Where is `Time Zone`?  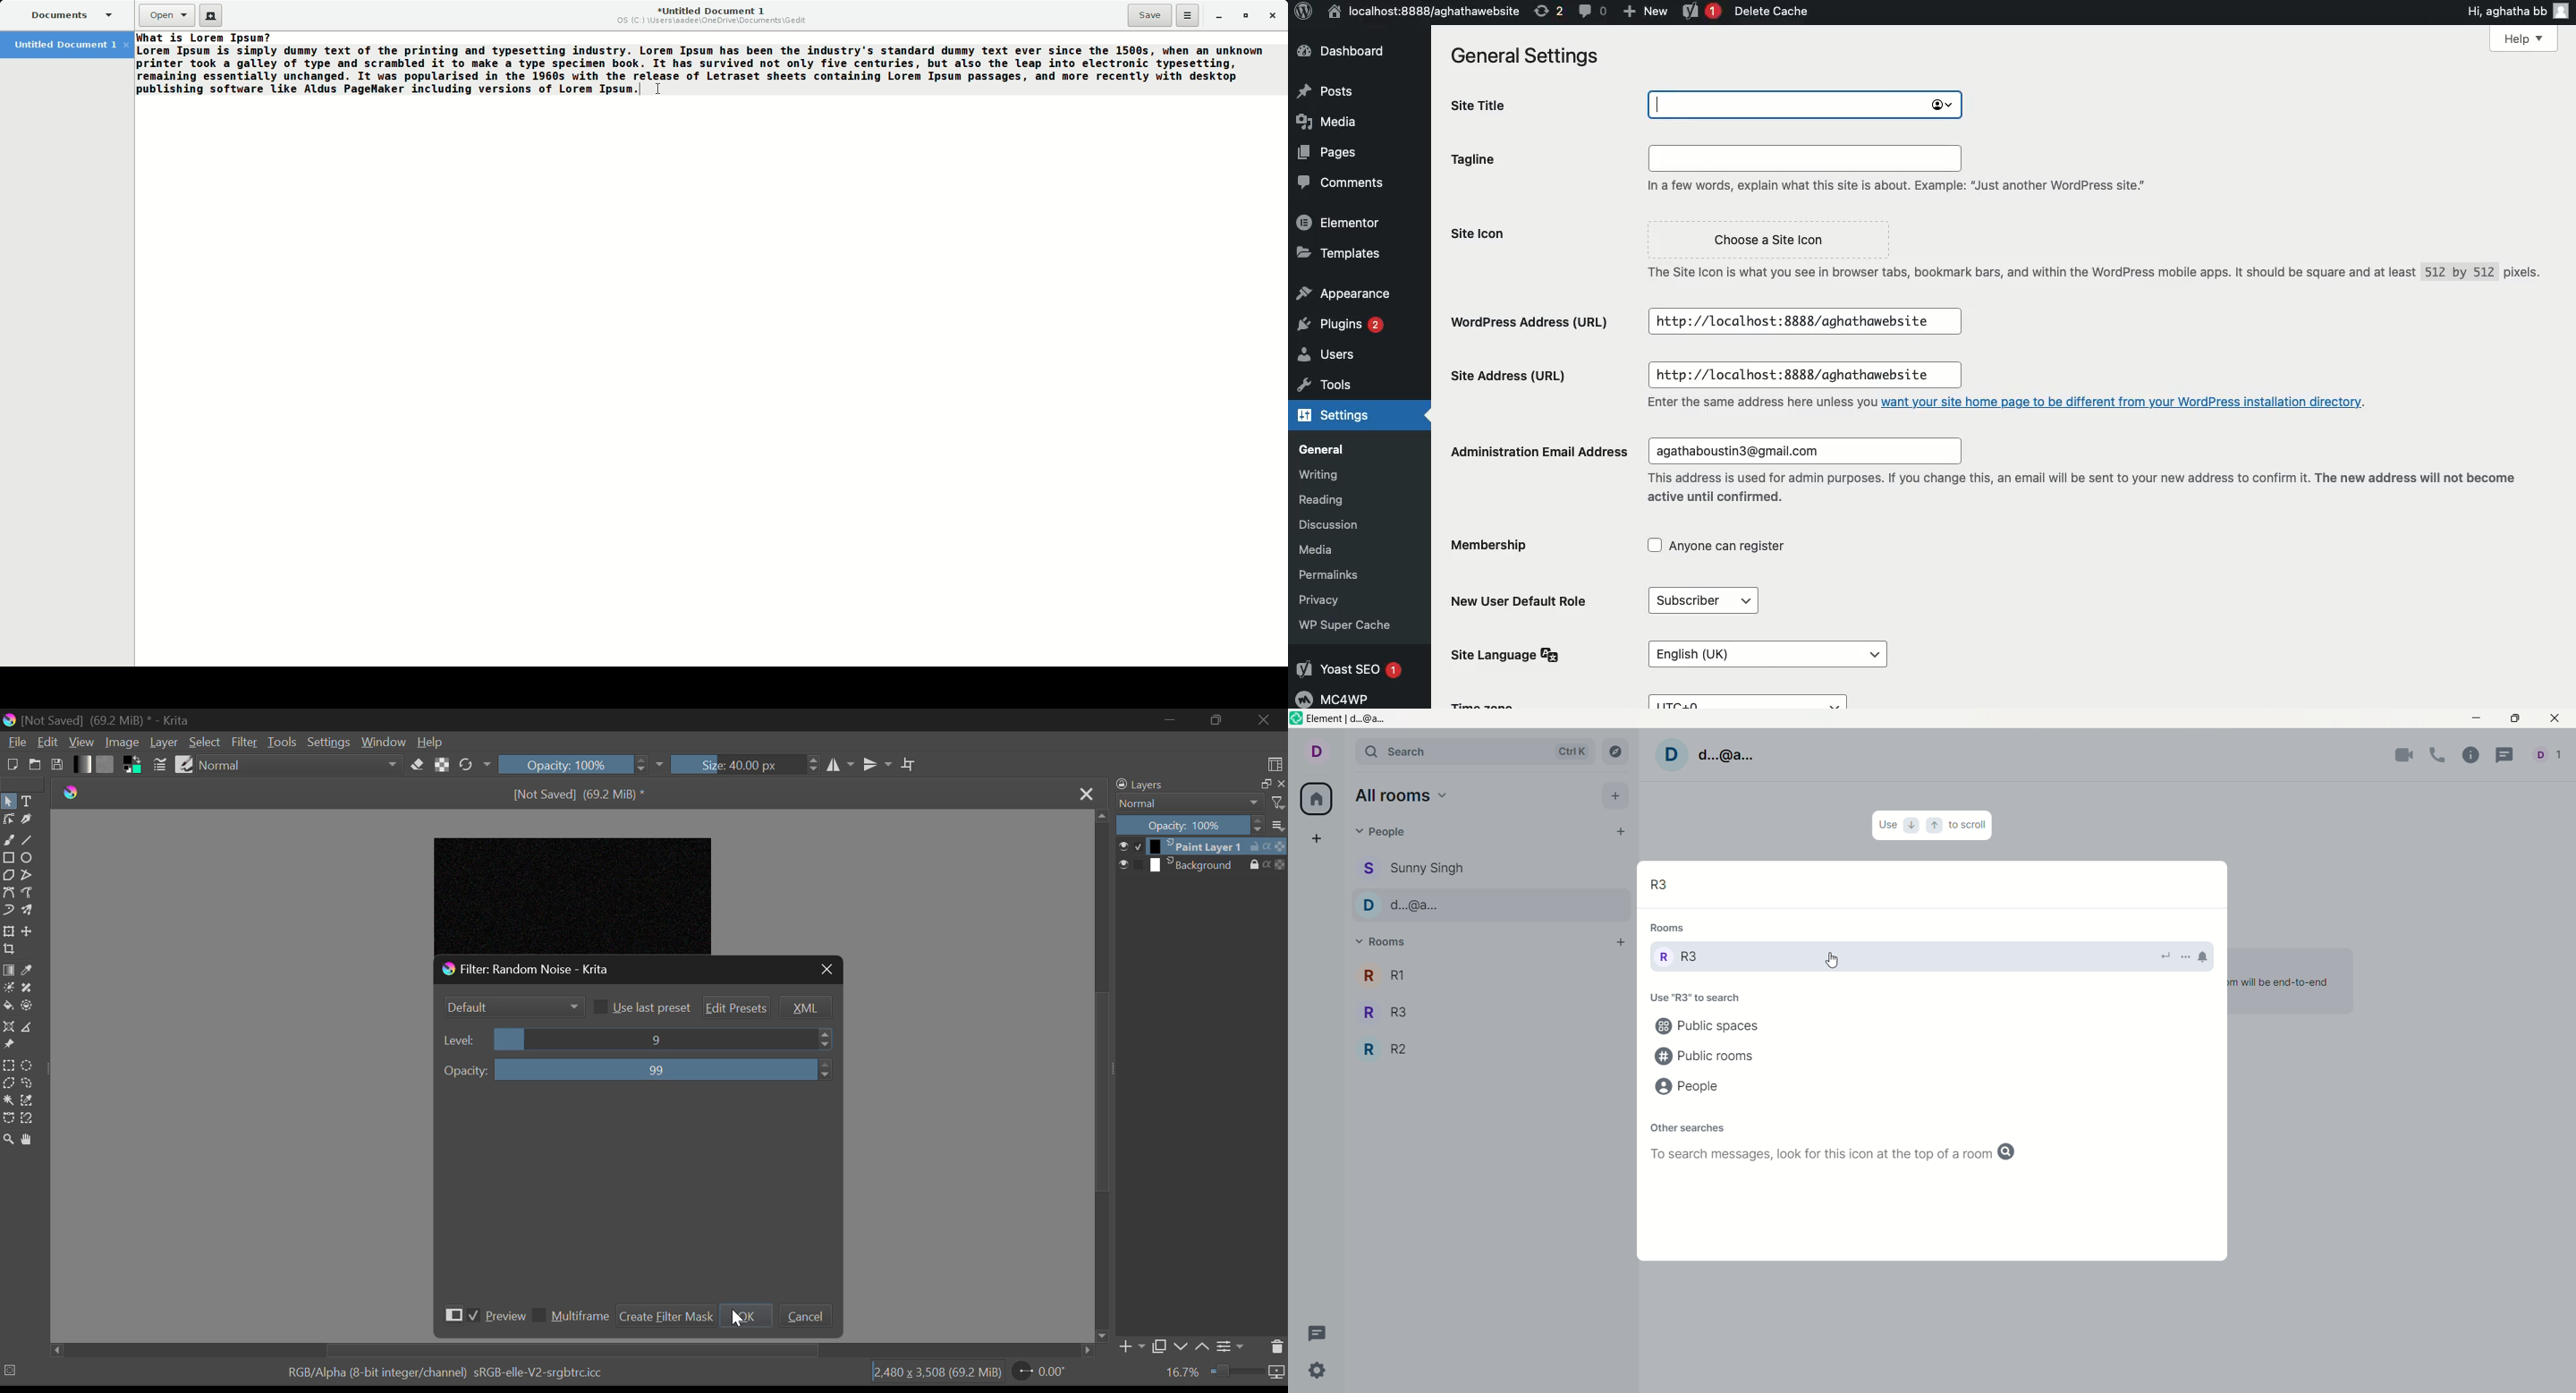 Time Zone is located at coordinates (1487, 703).